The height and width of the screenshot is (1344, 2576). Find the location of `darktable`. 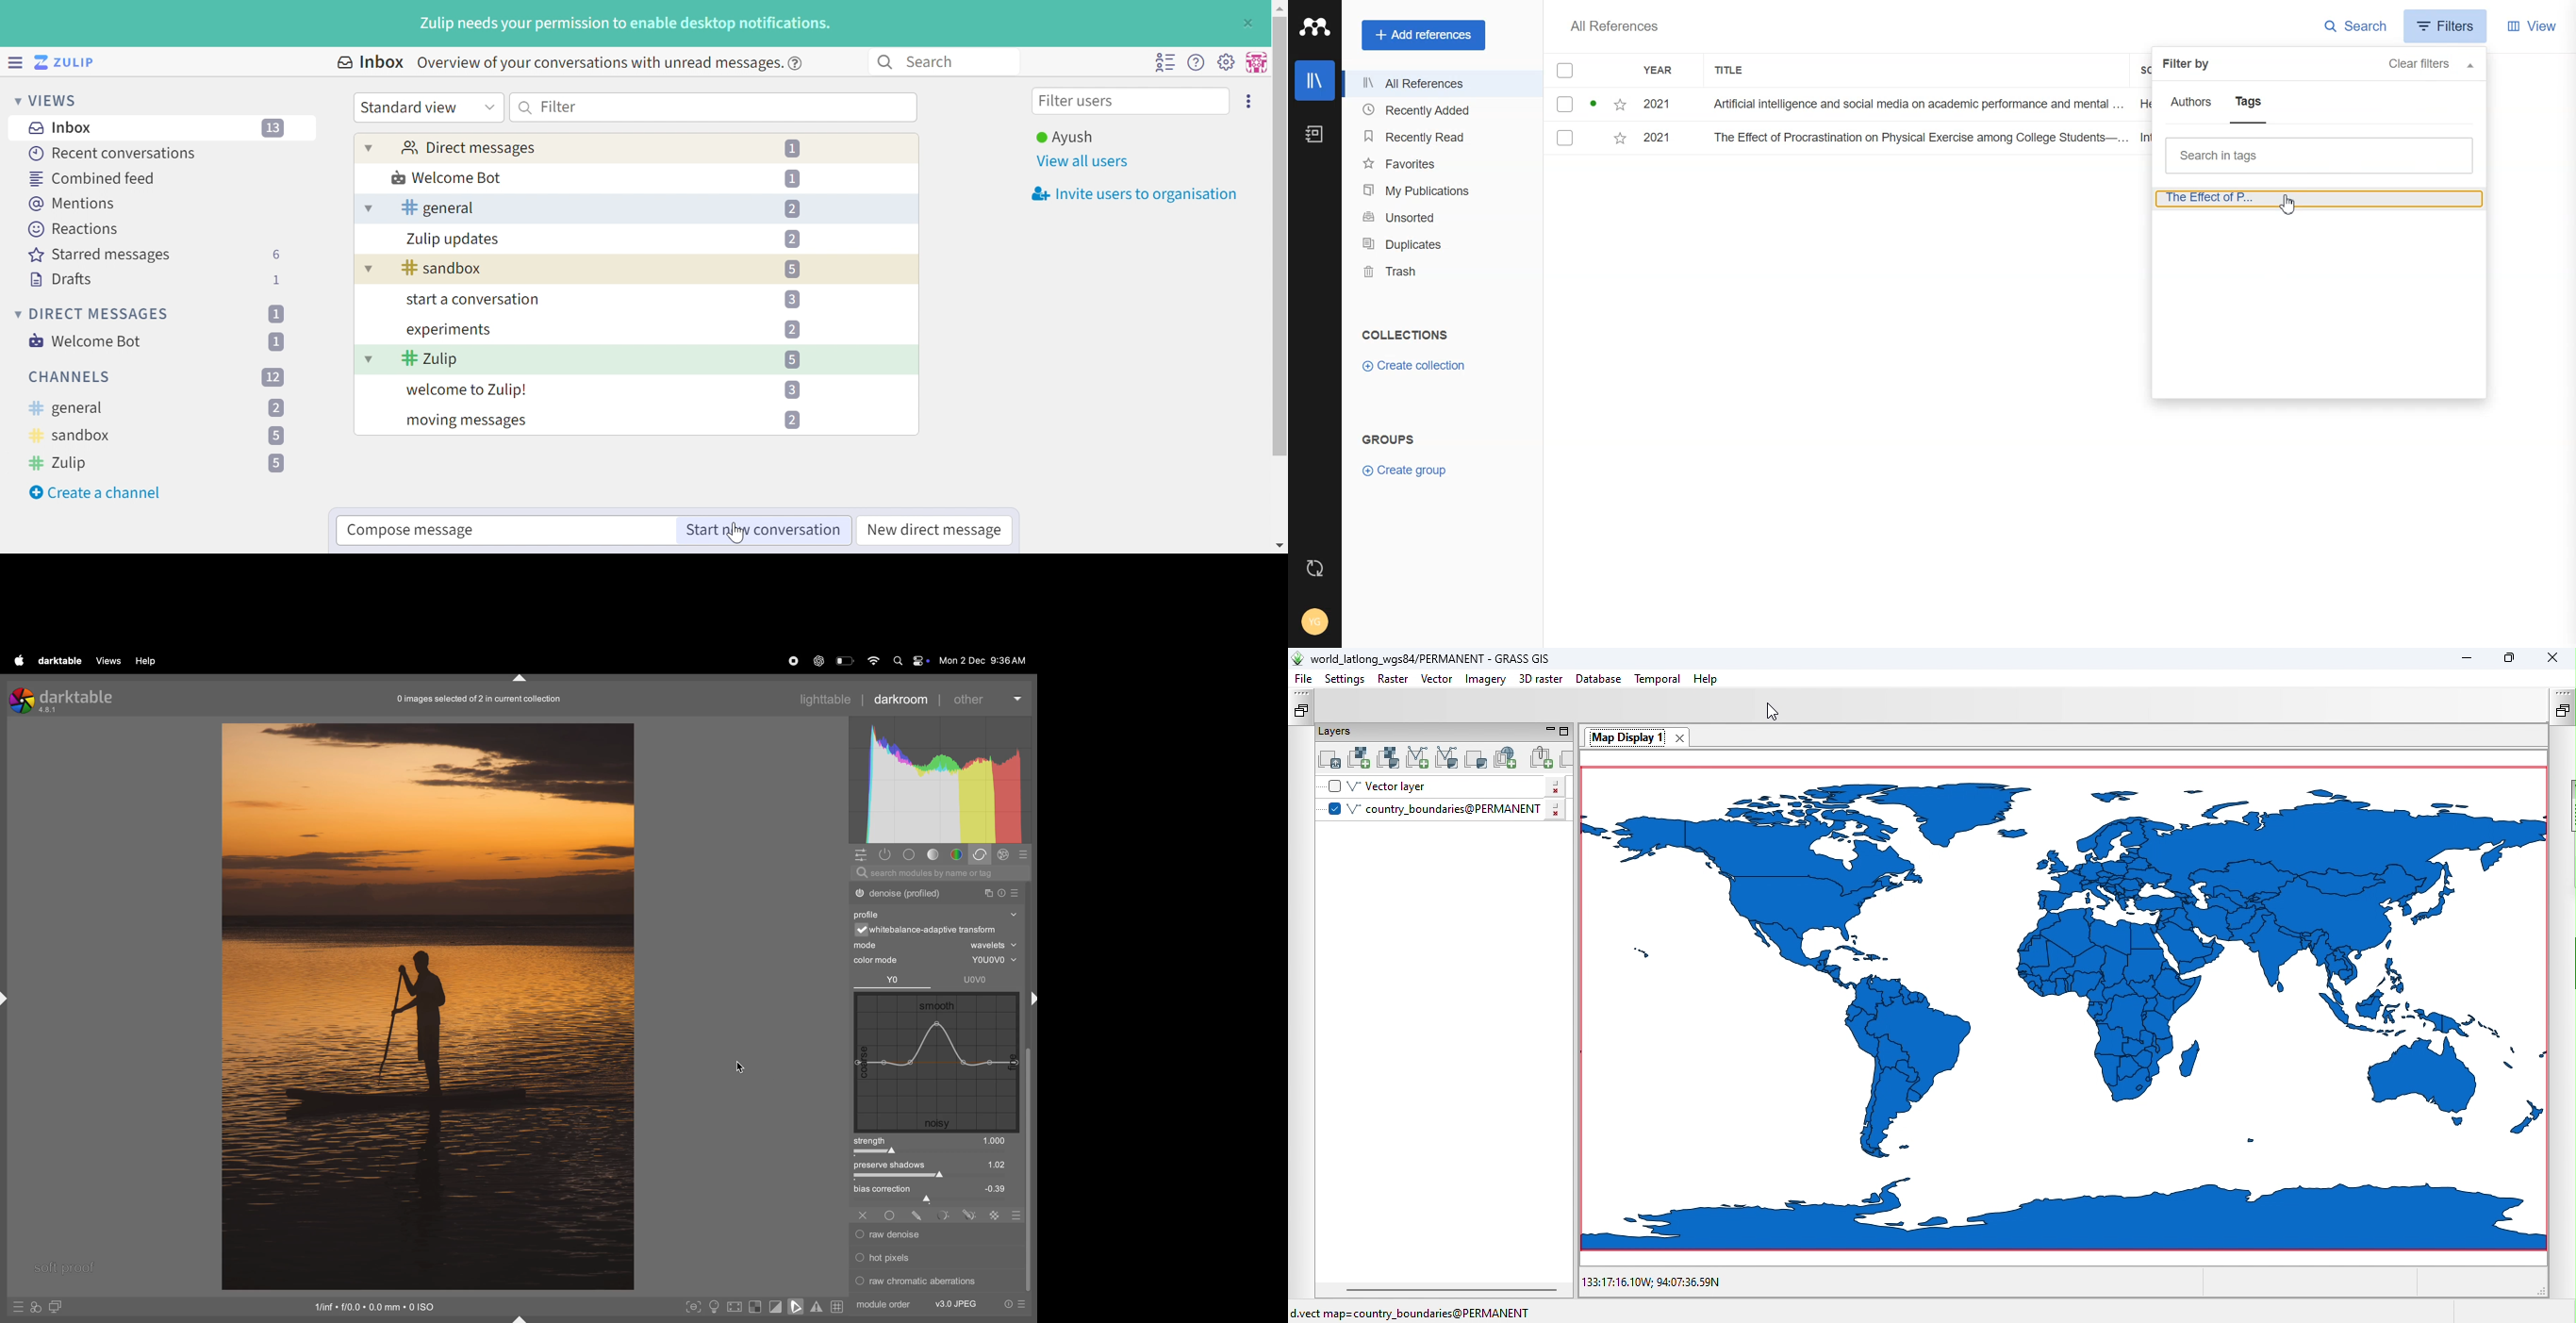

darktable is located at coordinates (59, 661).